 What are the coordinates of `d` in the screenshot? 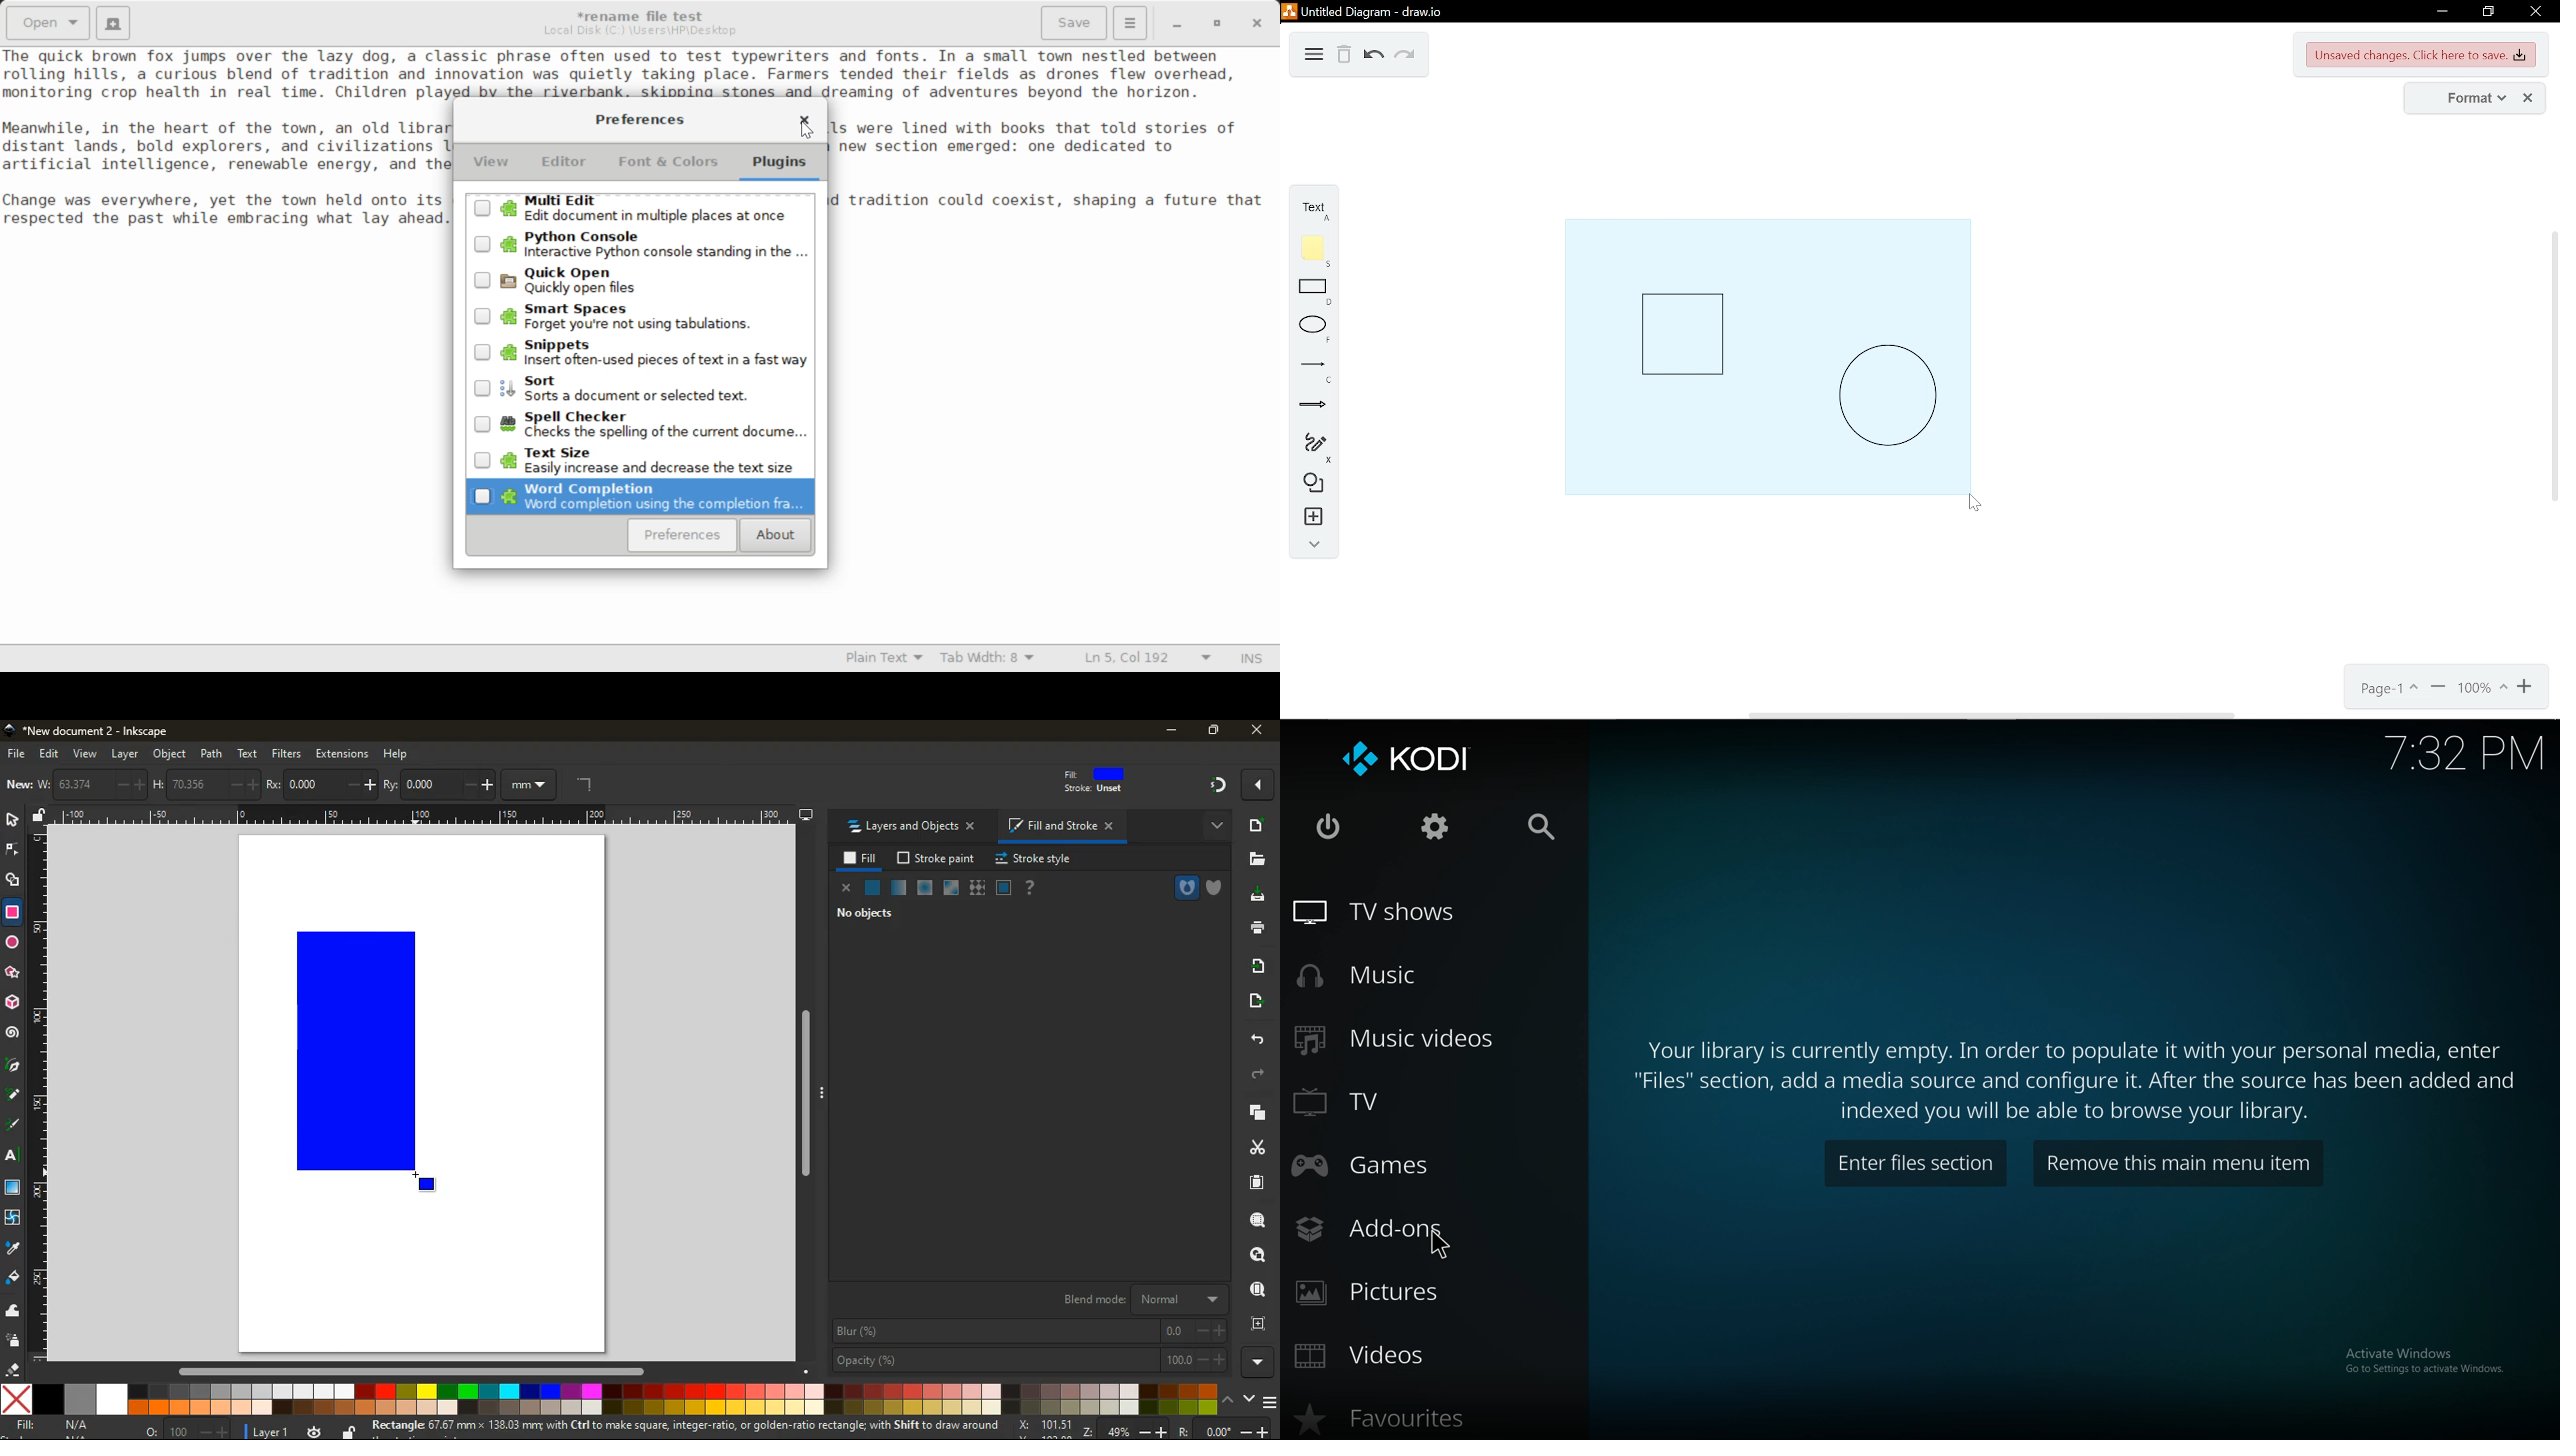 It's located at (14, 1095).